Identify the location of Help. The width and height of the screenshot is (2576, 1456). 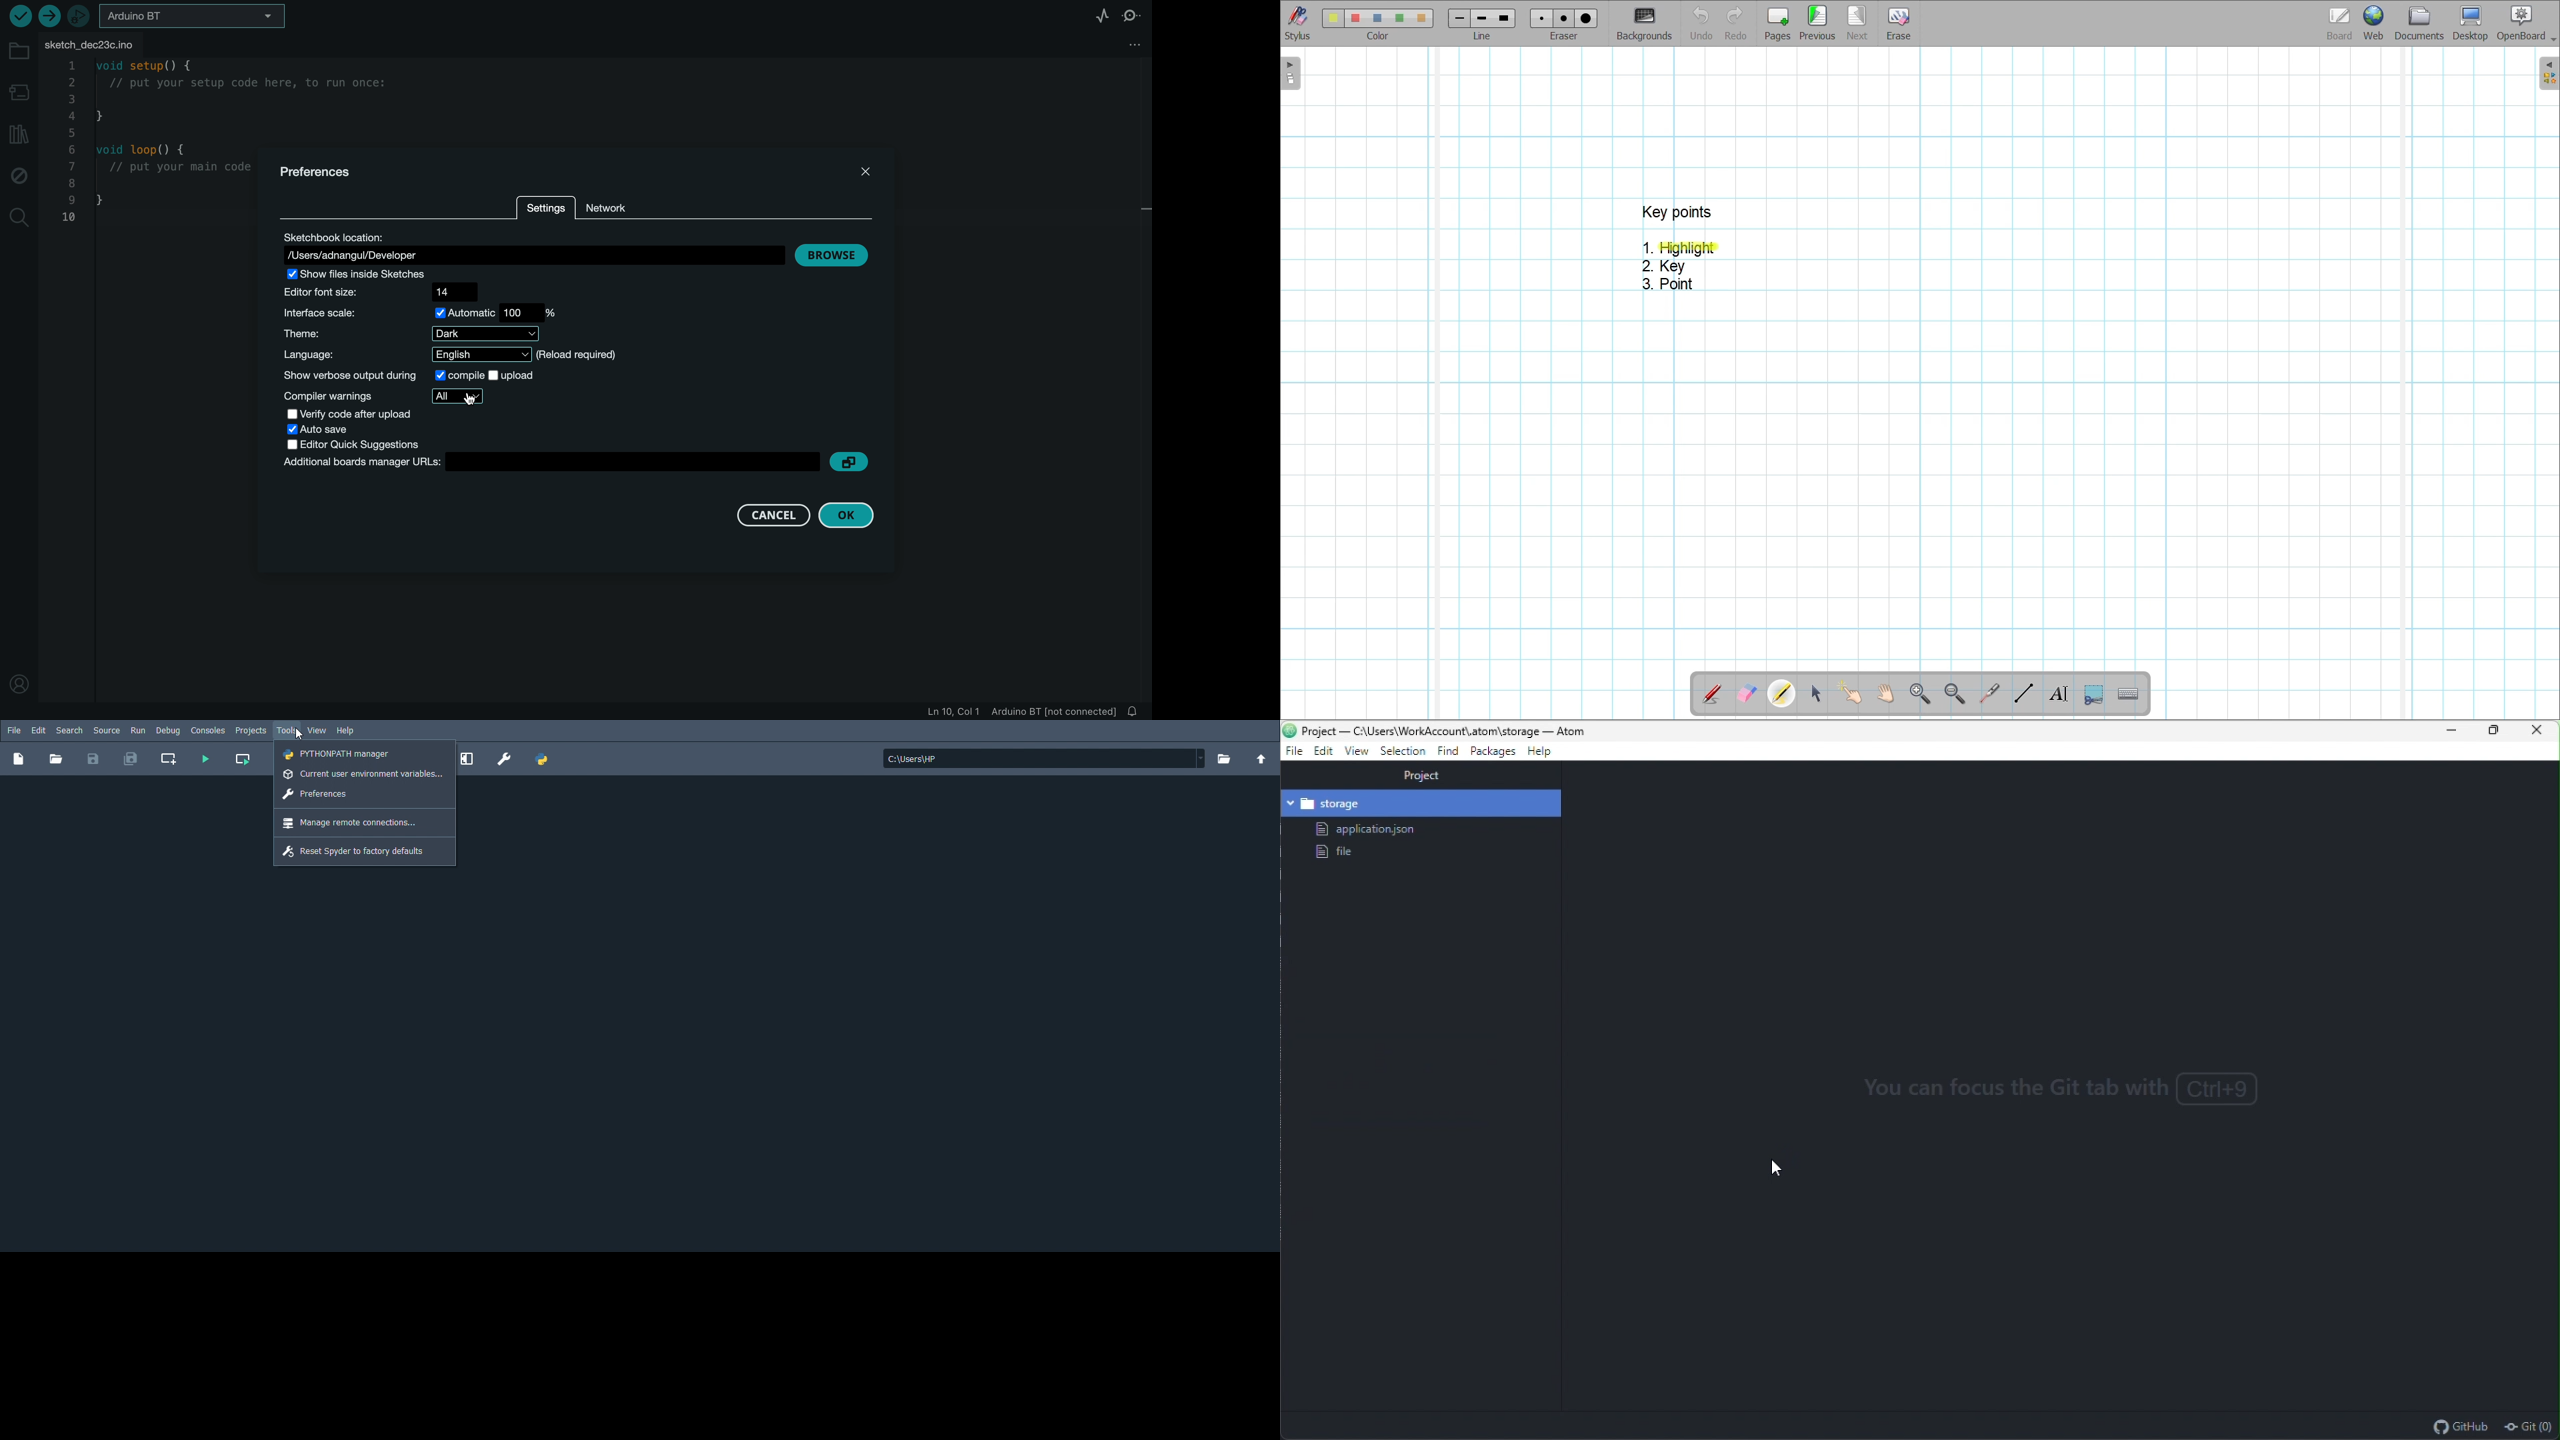
(346, 731).